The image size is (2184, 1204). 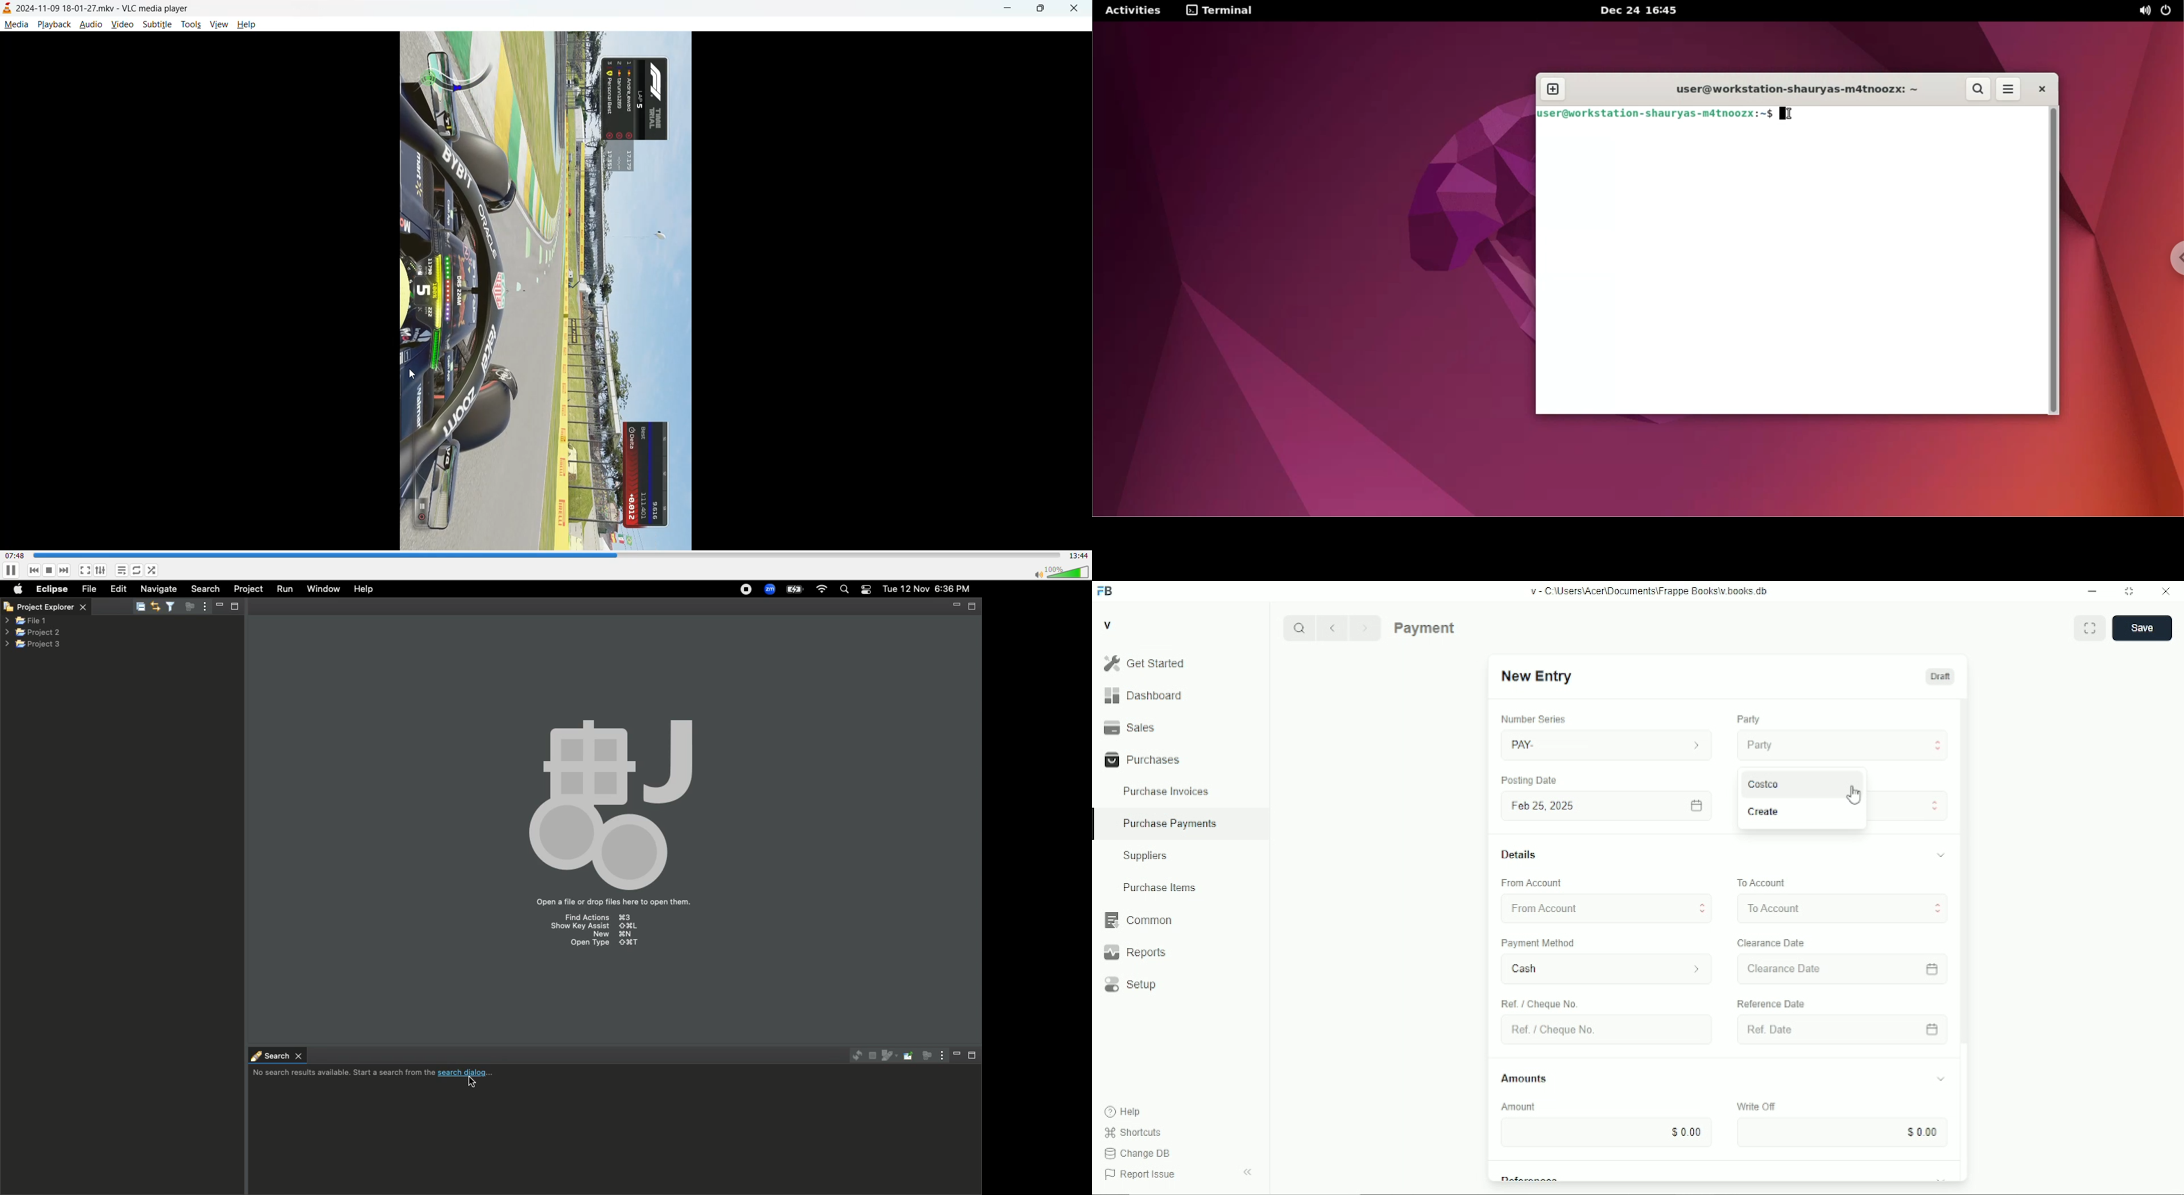 I want to click on view, so click(x=221, y=23).